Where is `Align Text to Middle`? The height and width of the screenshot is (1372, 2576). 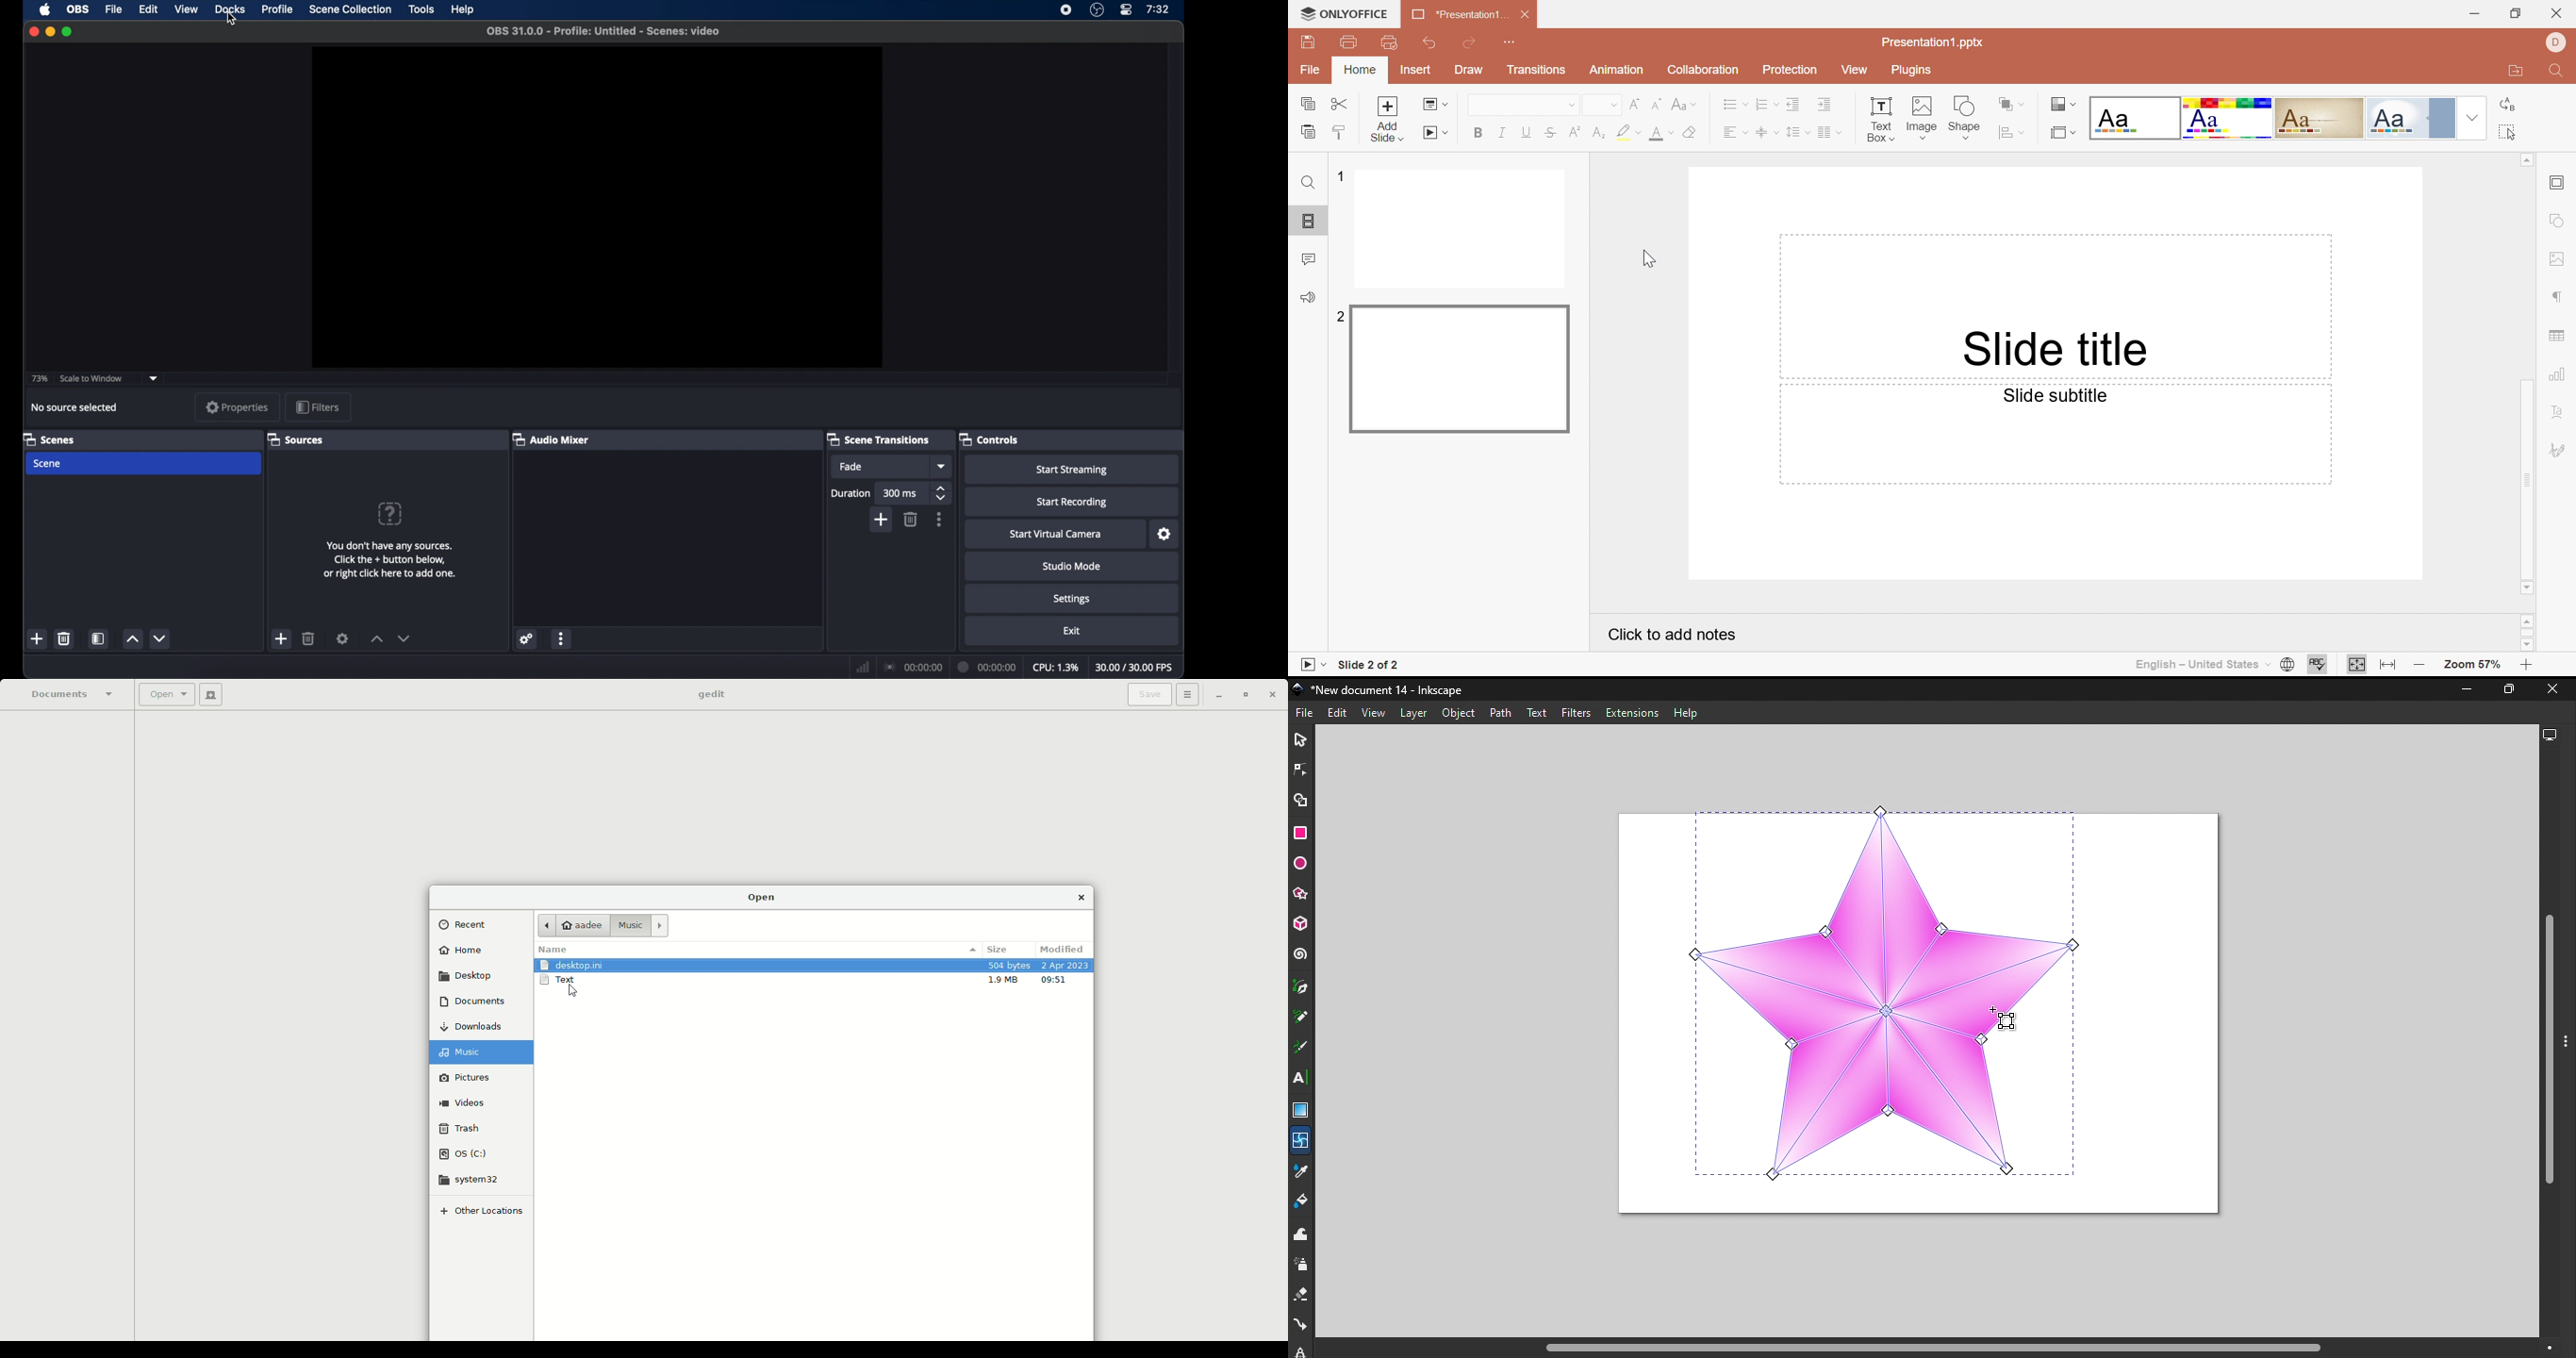 Align Text to Middle is located at coordinates (1762, 134).